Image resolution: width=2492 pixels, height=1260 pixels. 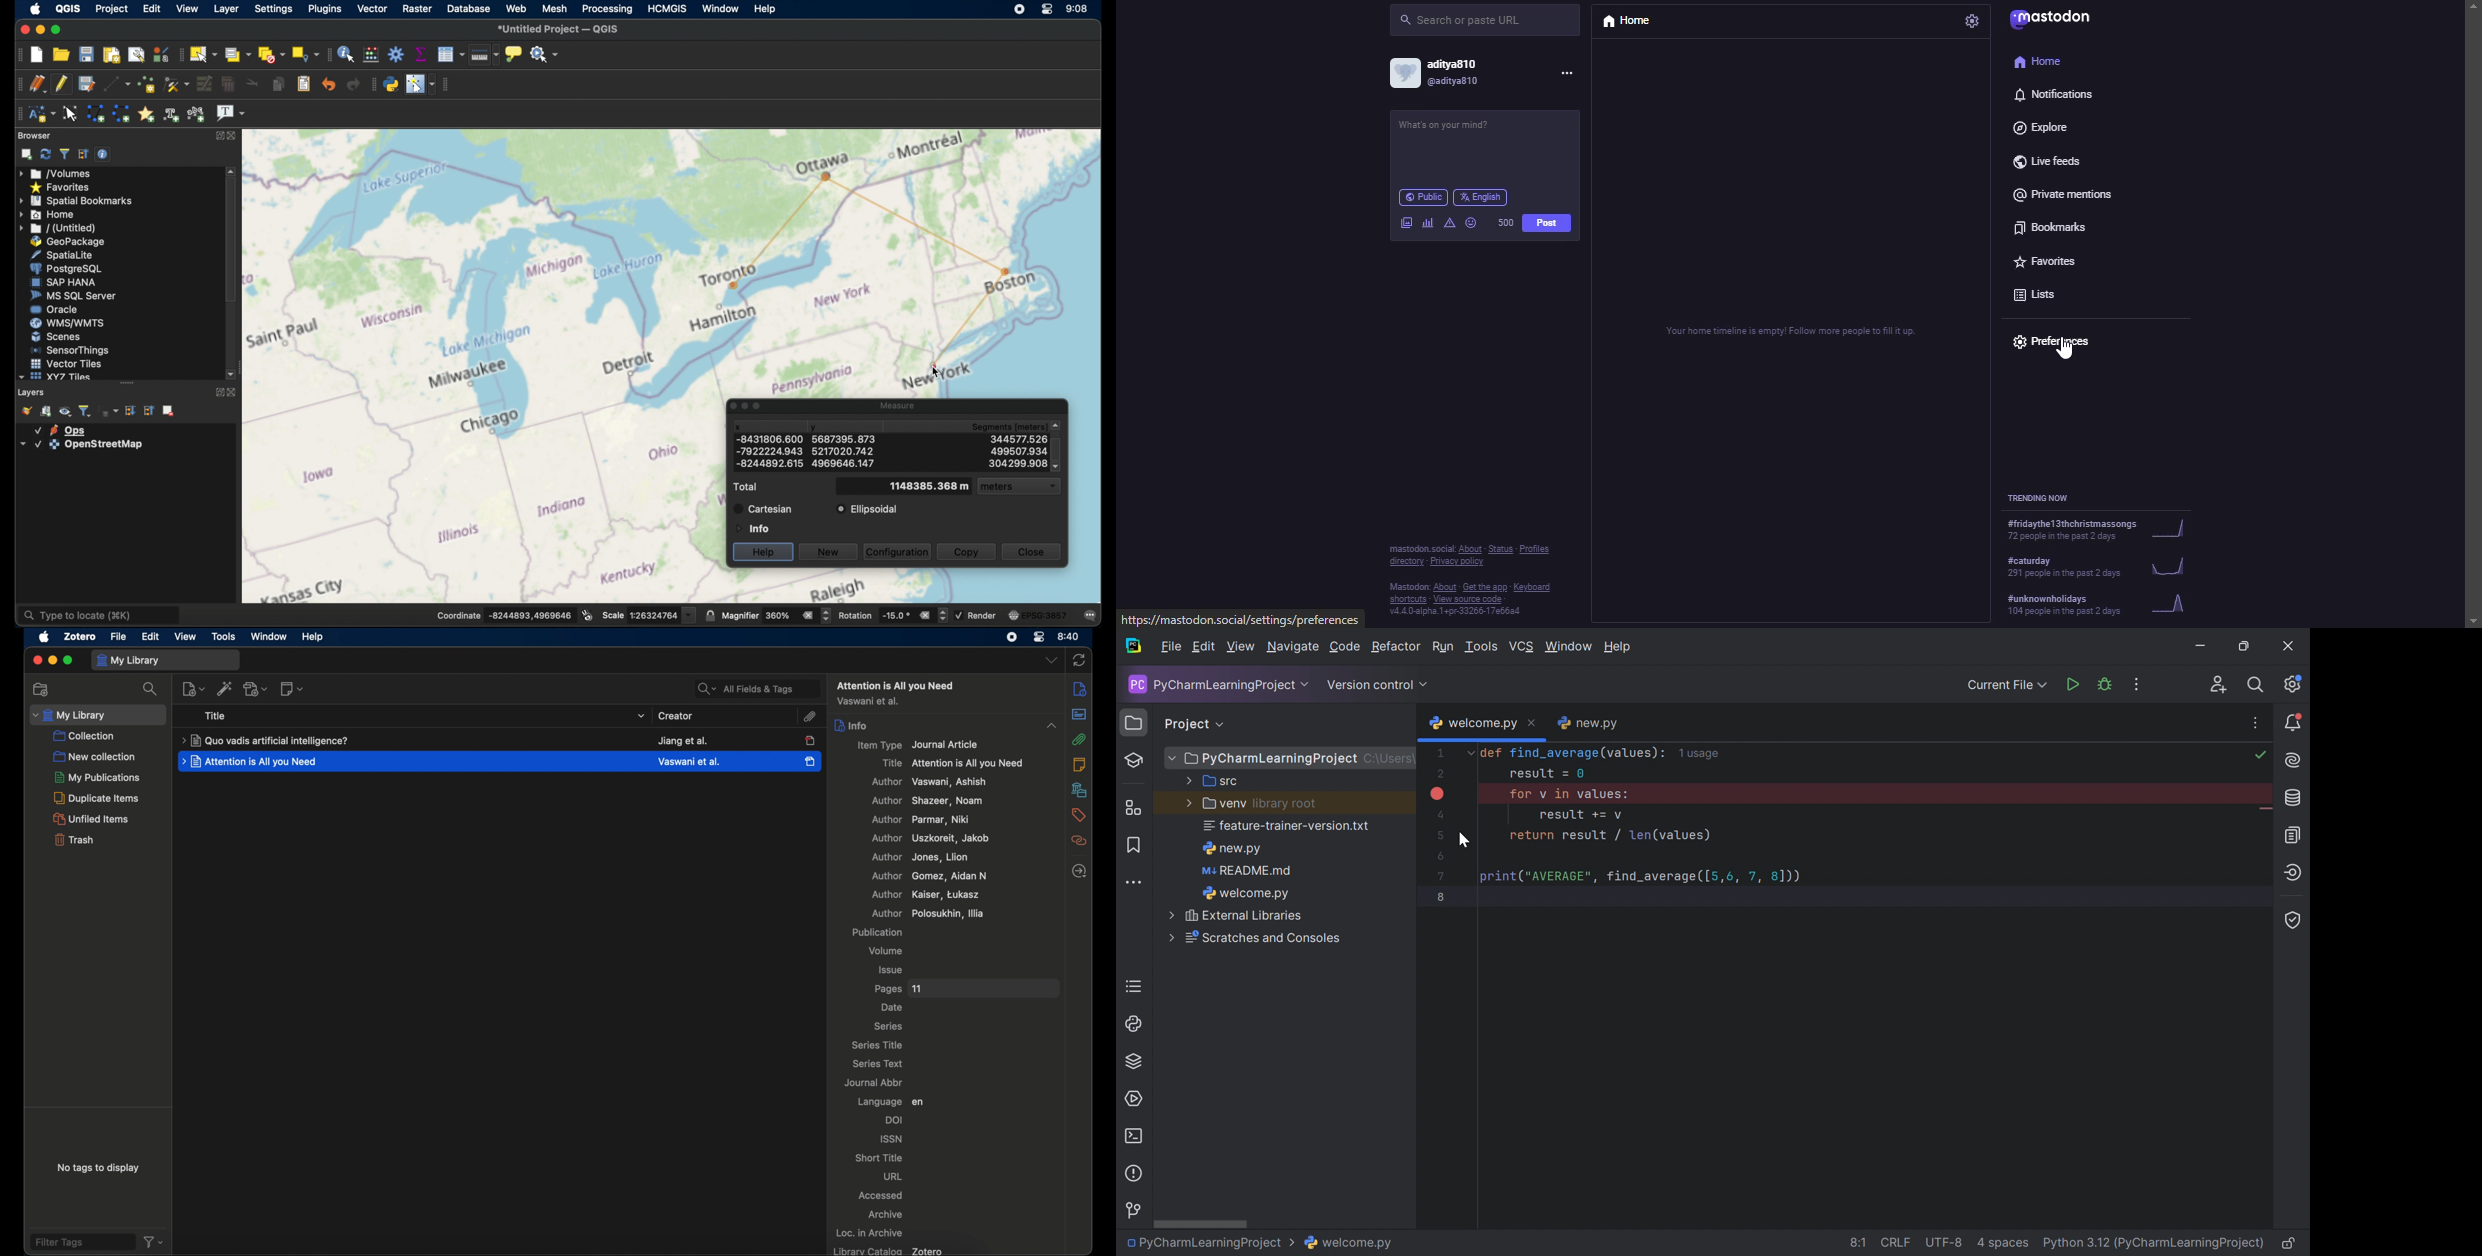 I want to click on Problems, so click(x=1135, y=1174).